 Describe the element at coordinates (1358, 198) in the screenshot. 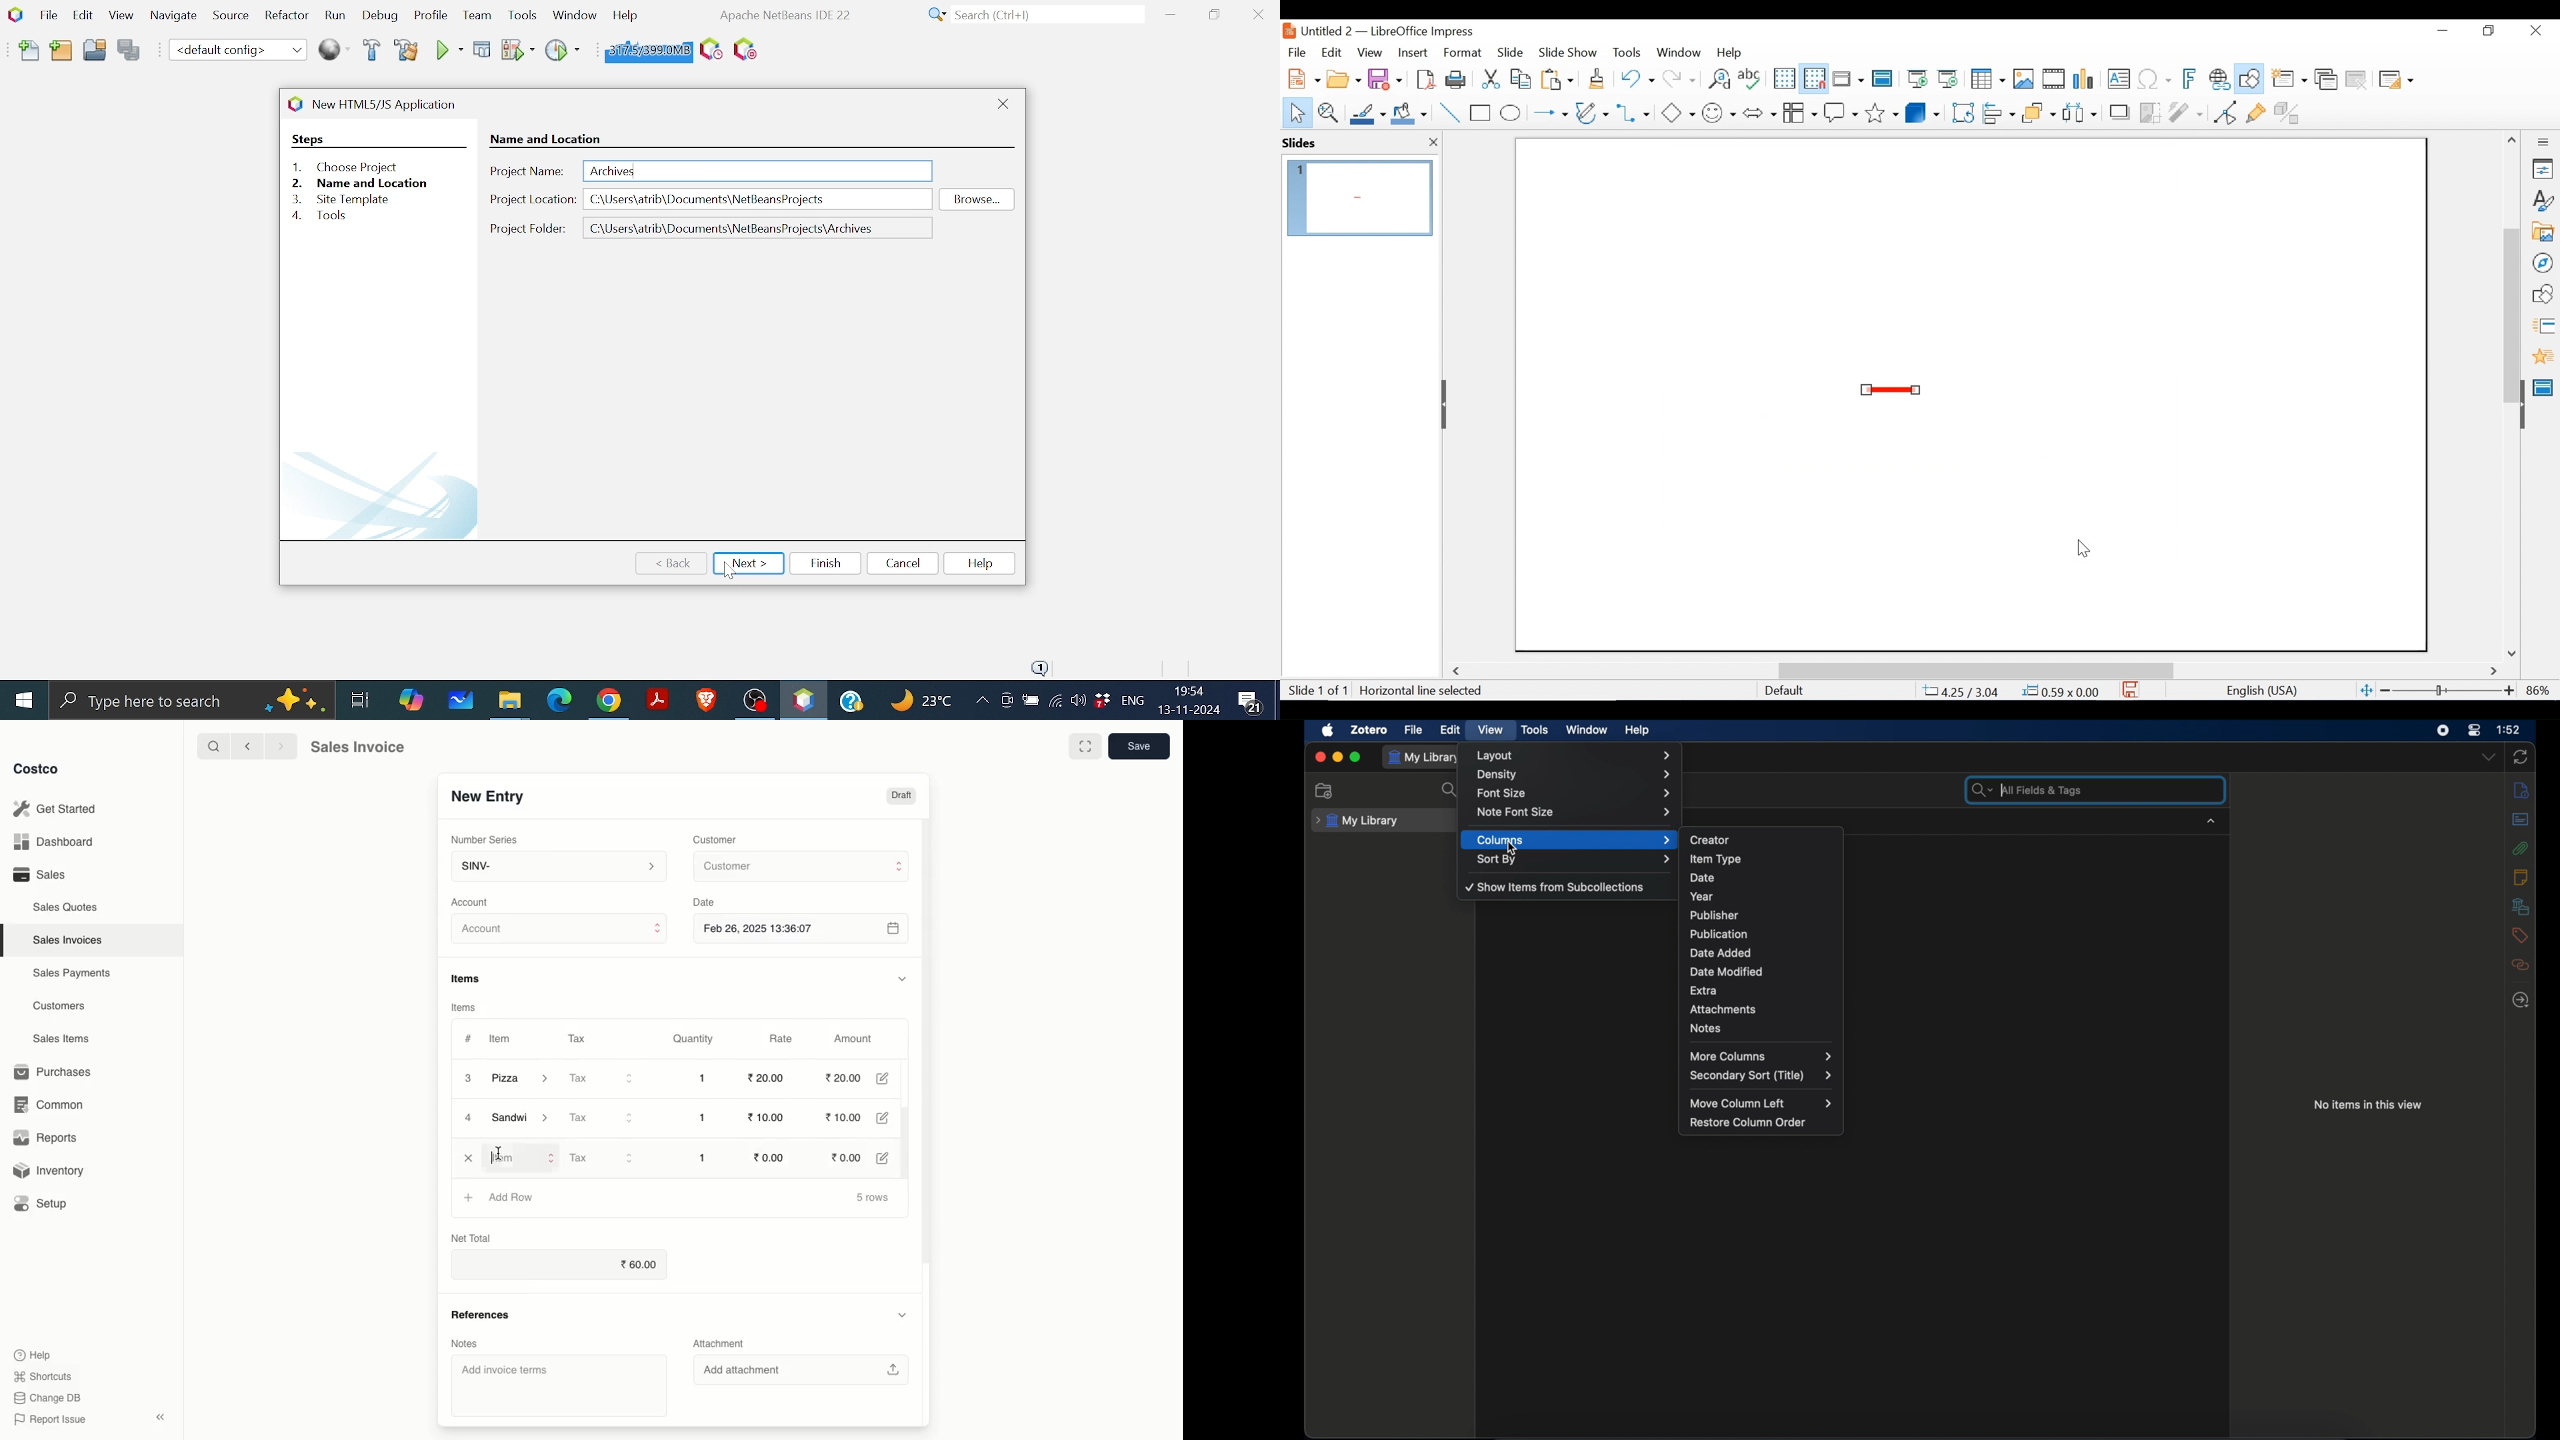

I see `Slide Preview` at that location.